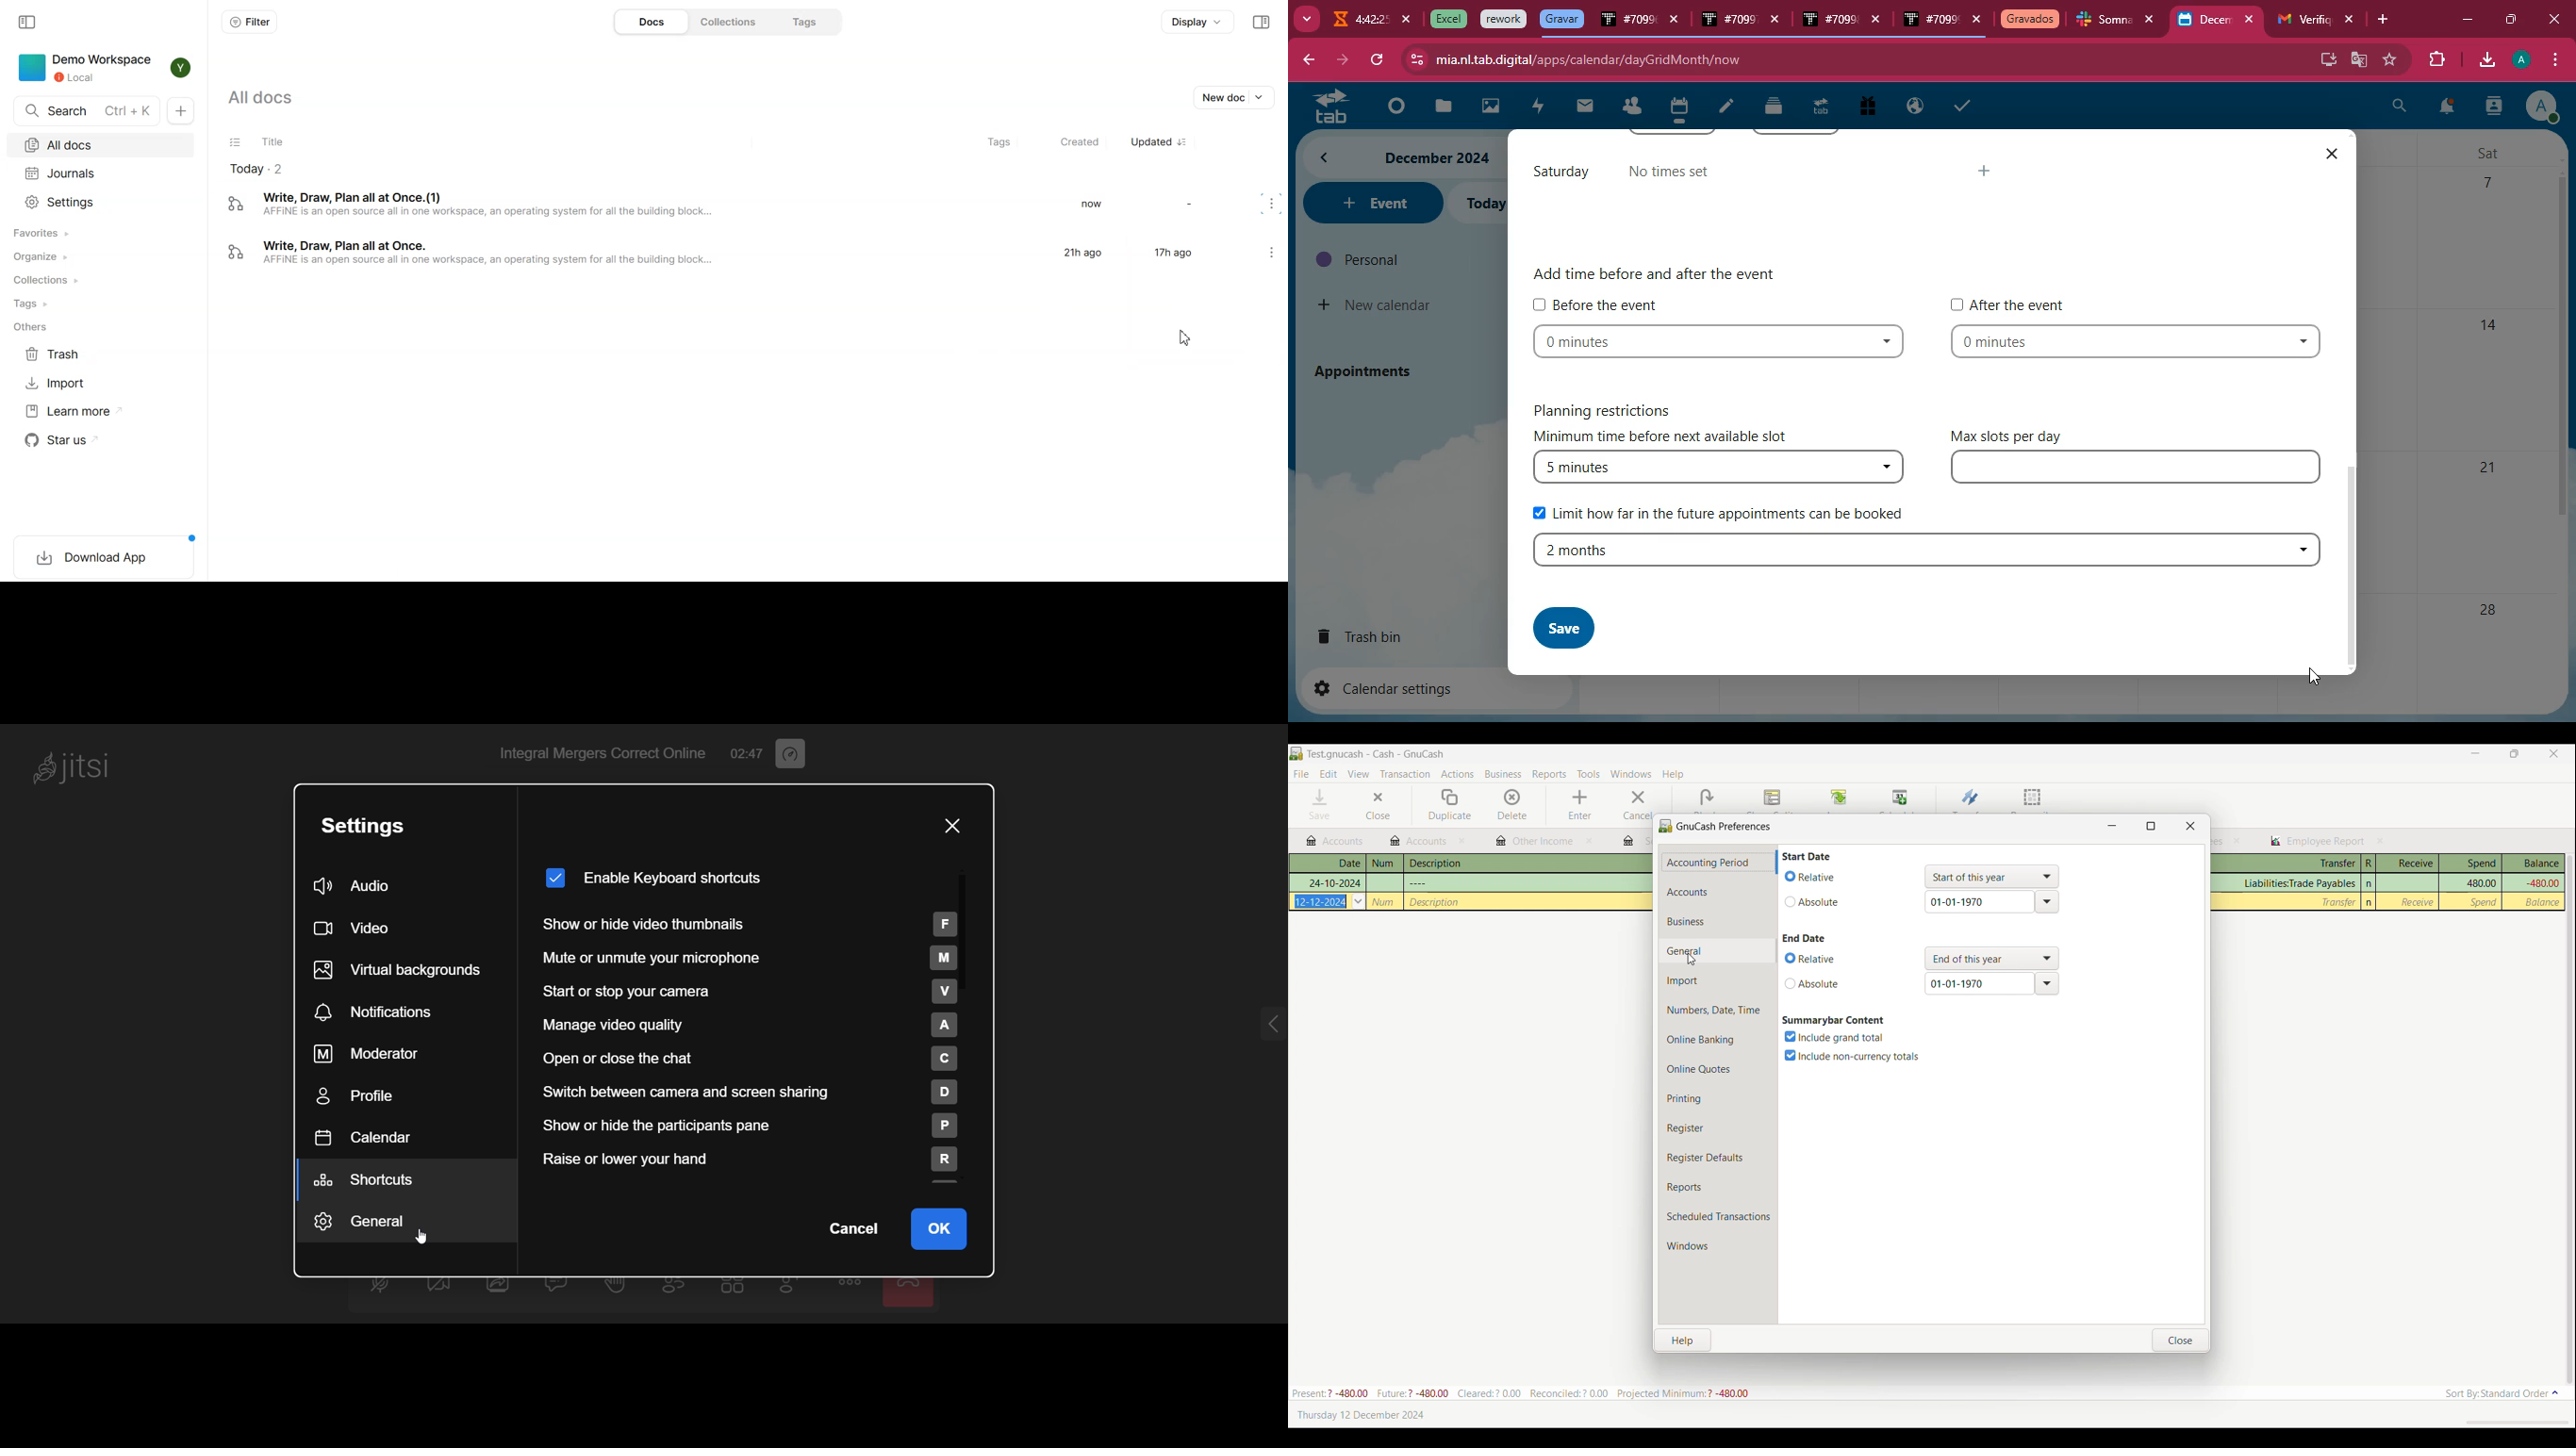  Describe the element at coordinates (1503, 774) in the screenshot. I see `Business menu` at that location.